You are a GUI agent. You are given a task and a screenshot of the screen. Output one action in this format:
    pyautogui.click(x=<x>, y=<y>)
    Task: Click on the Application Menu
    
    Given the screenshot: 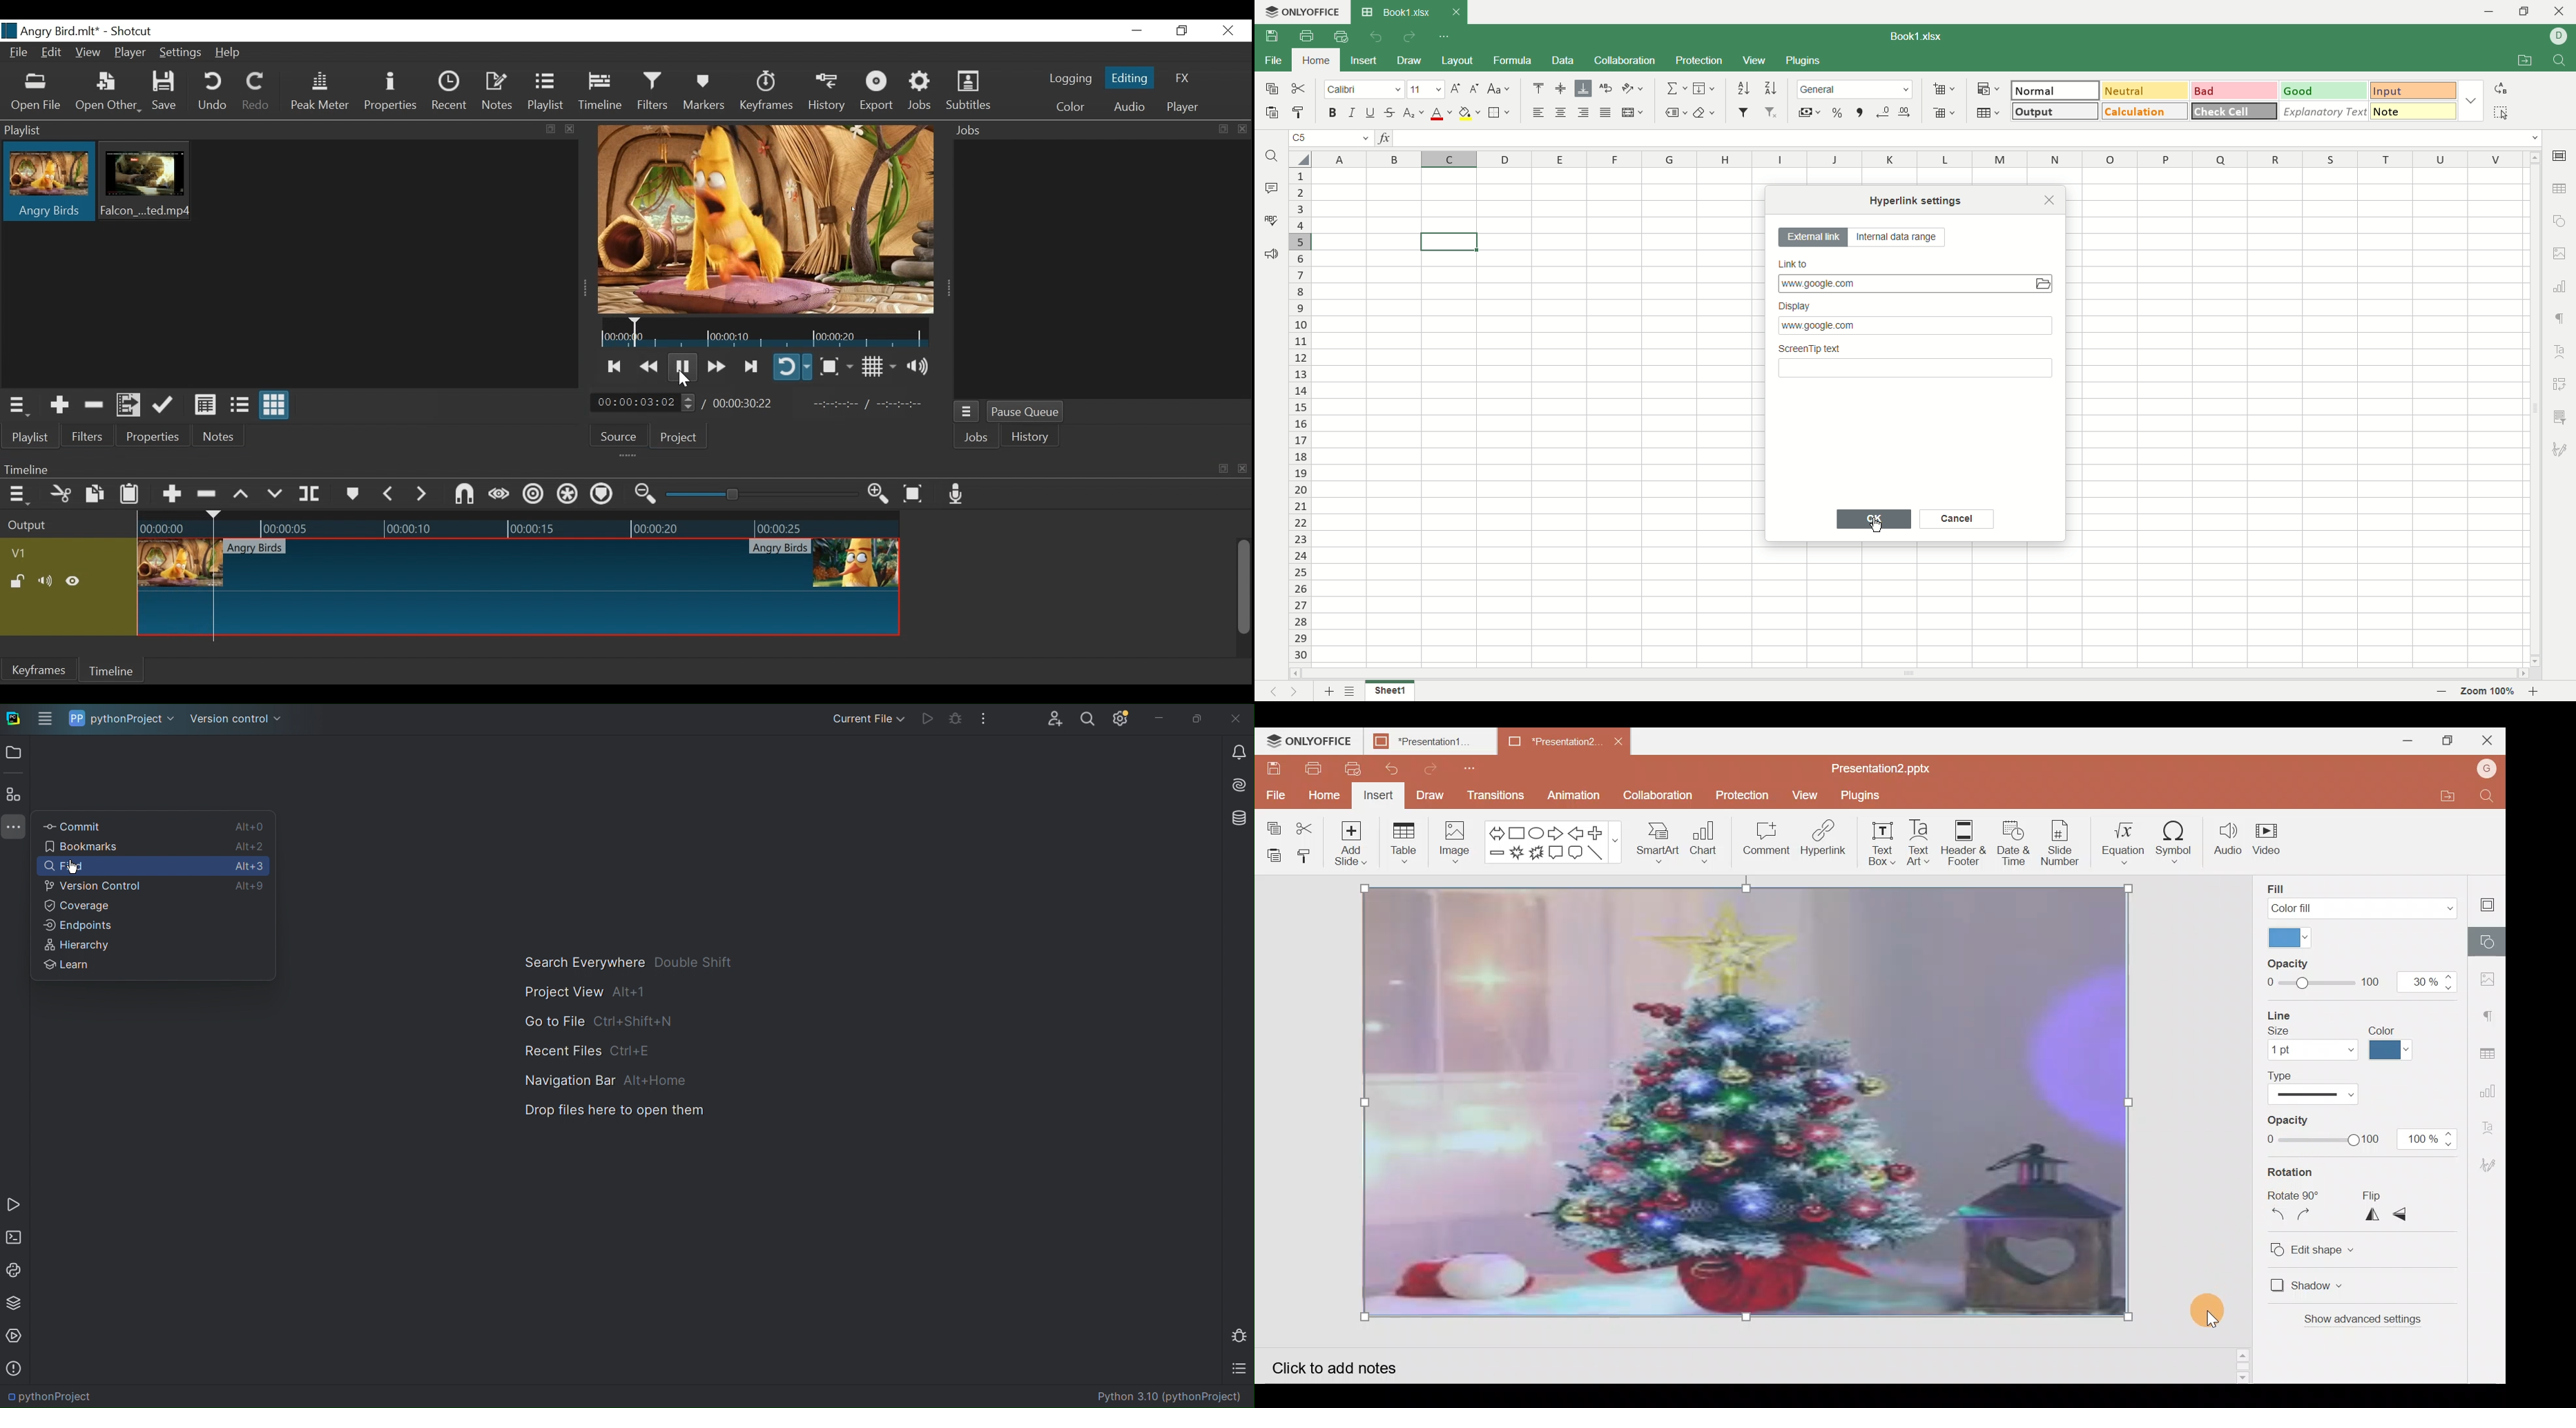 What is the action you would take?
    pyautogui.click(x=45, y=718)
    